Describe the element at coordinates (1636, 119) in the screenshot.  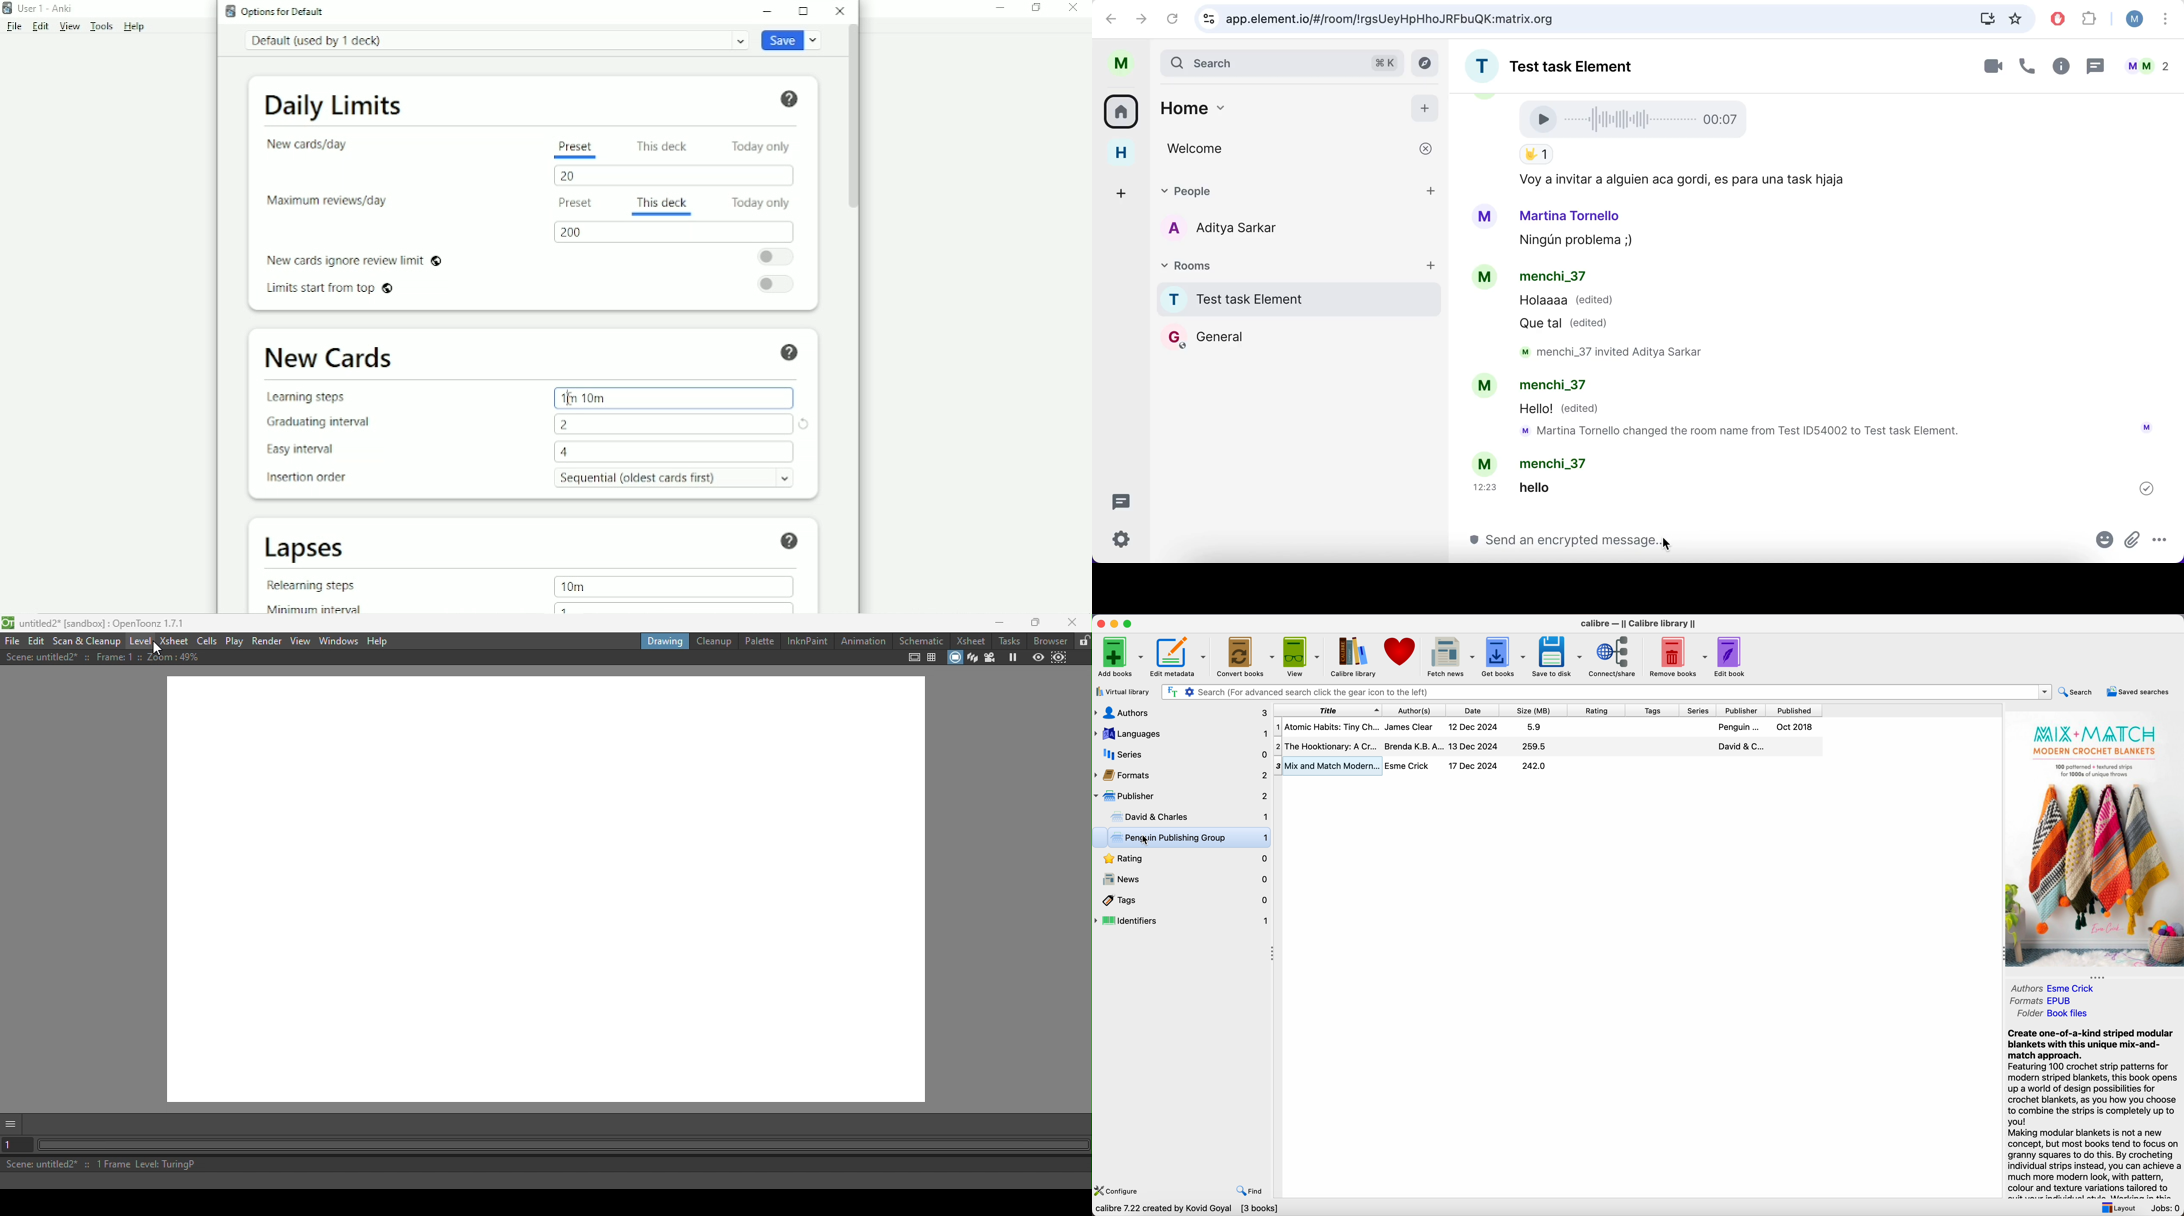
I see `Voice Recording 00:07` at that location.